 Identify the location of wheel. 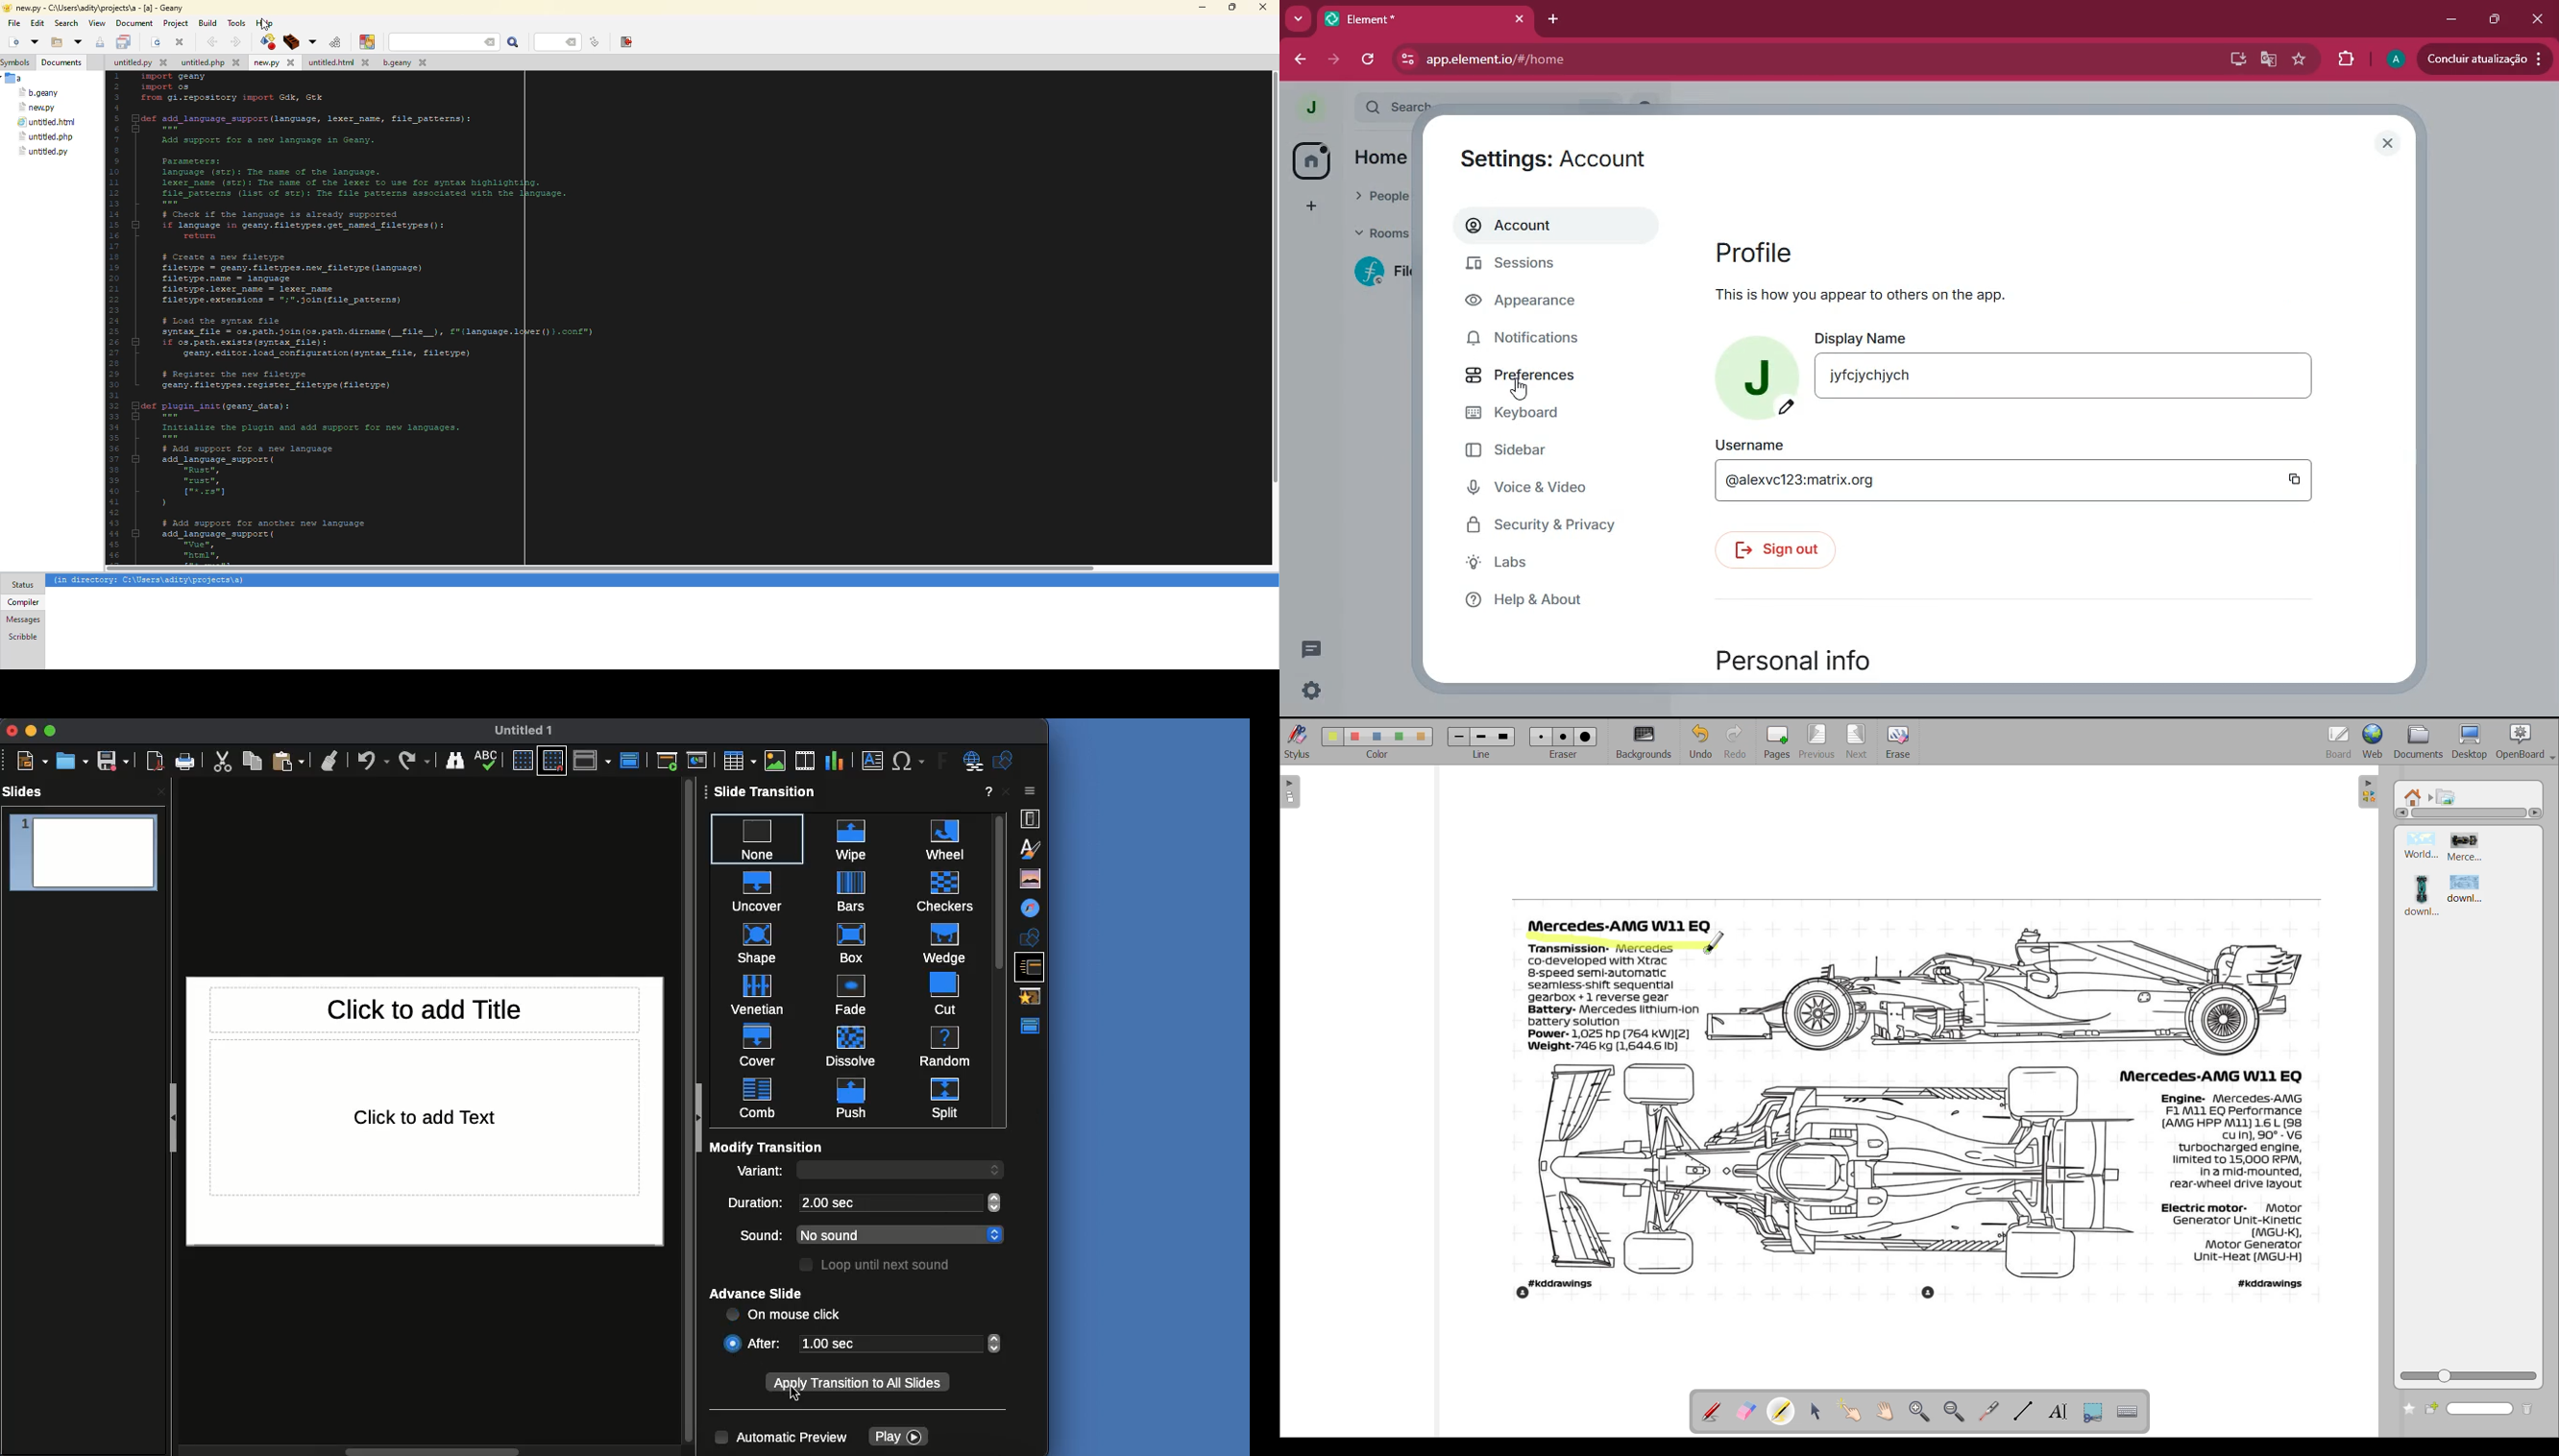
(939, 838).